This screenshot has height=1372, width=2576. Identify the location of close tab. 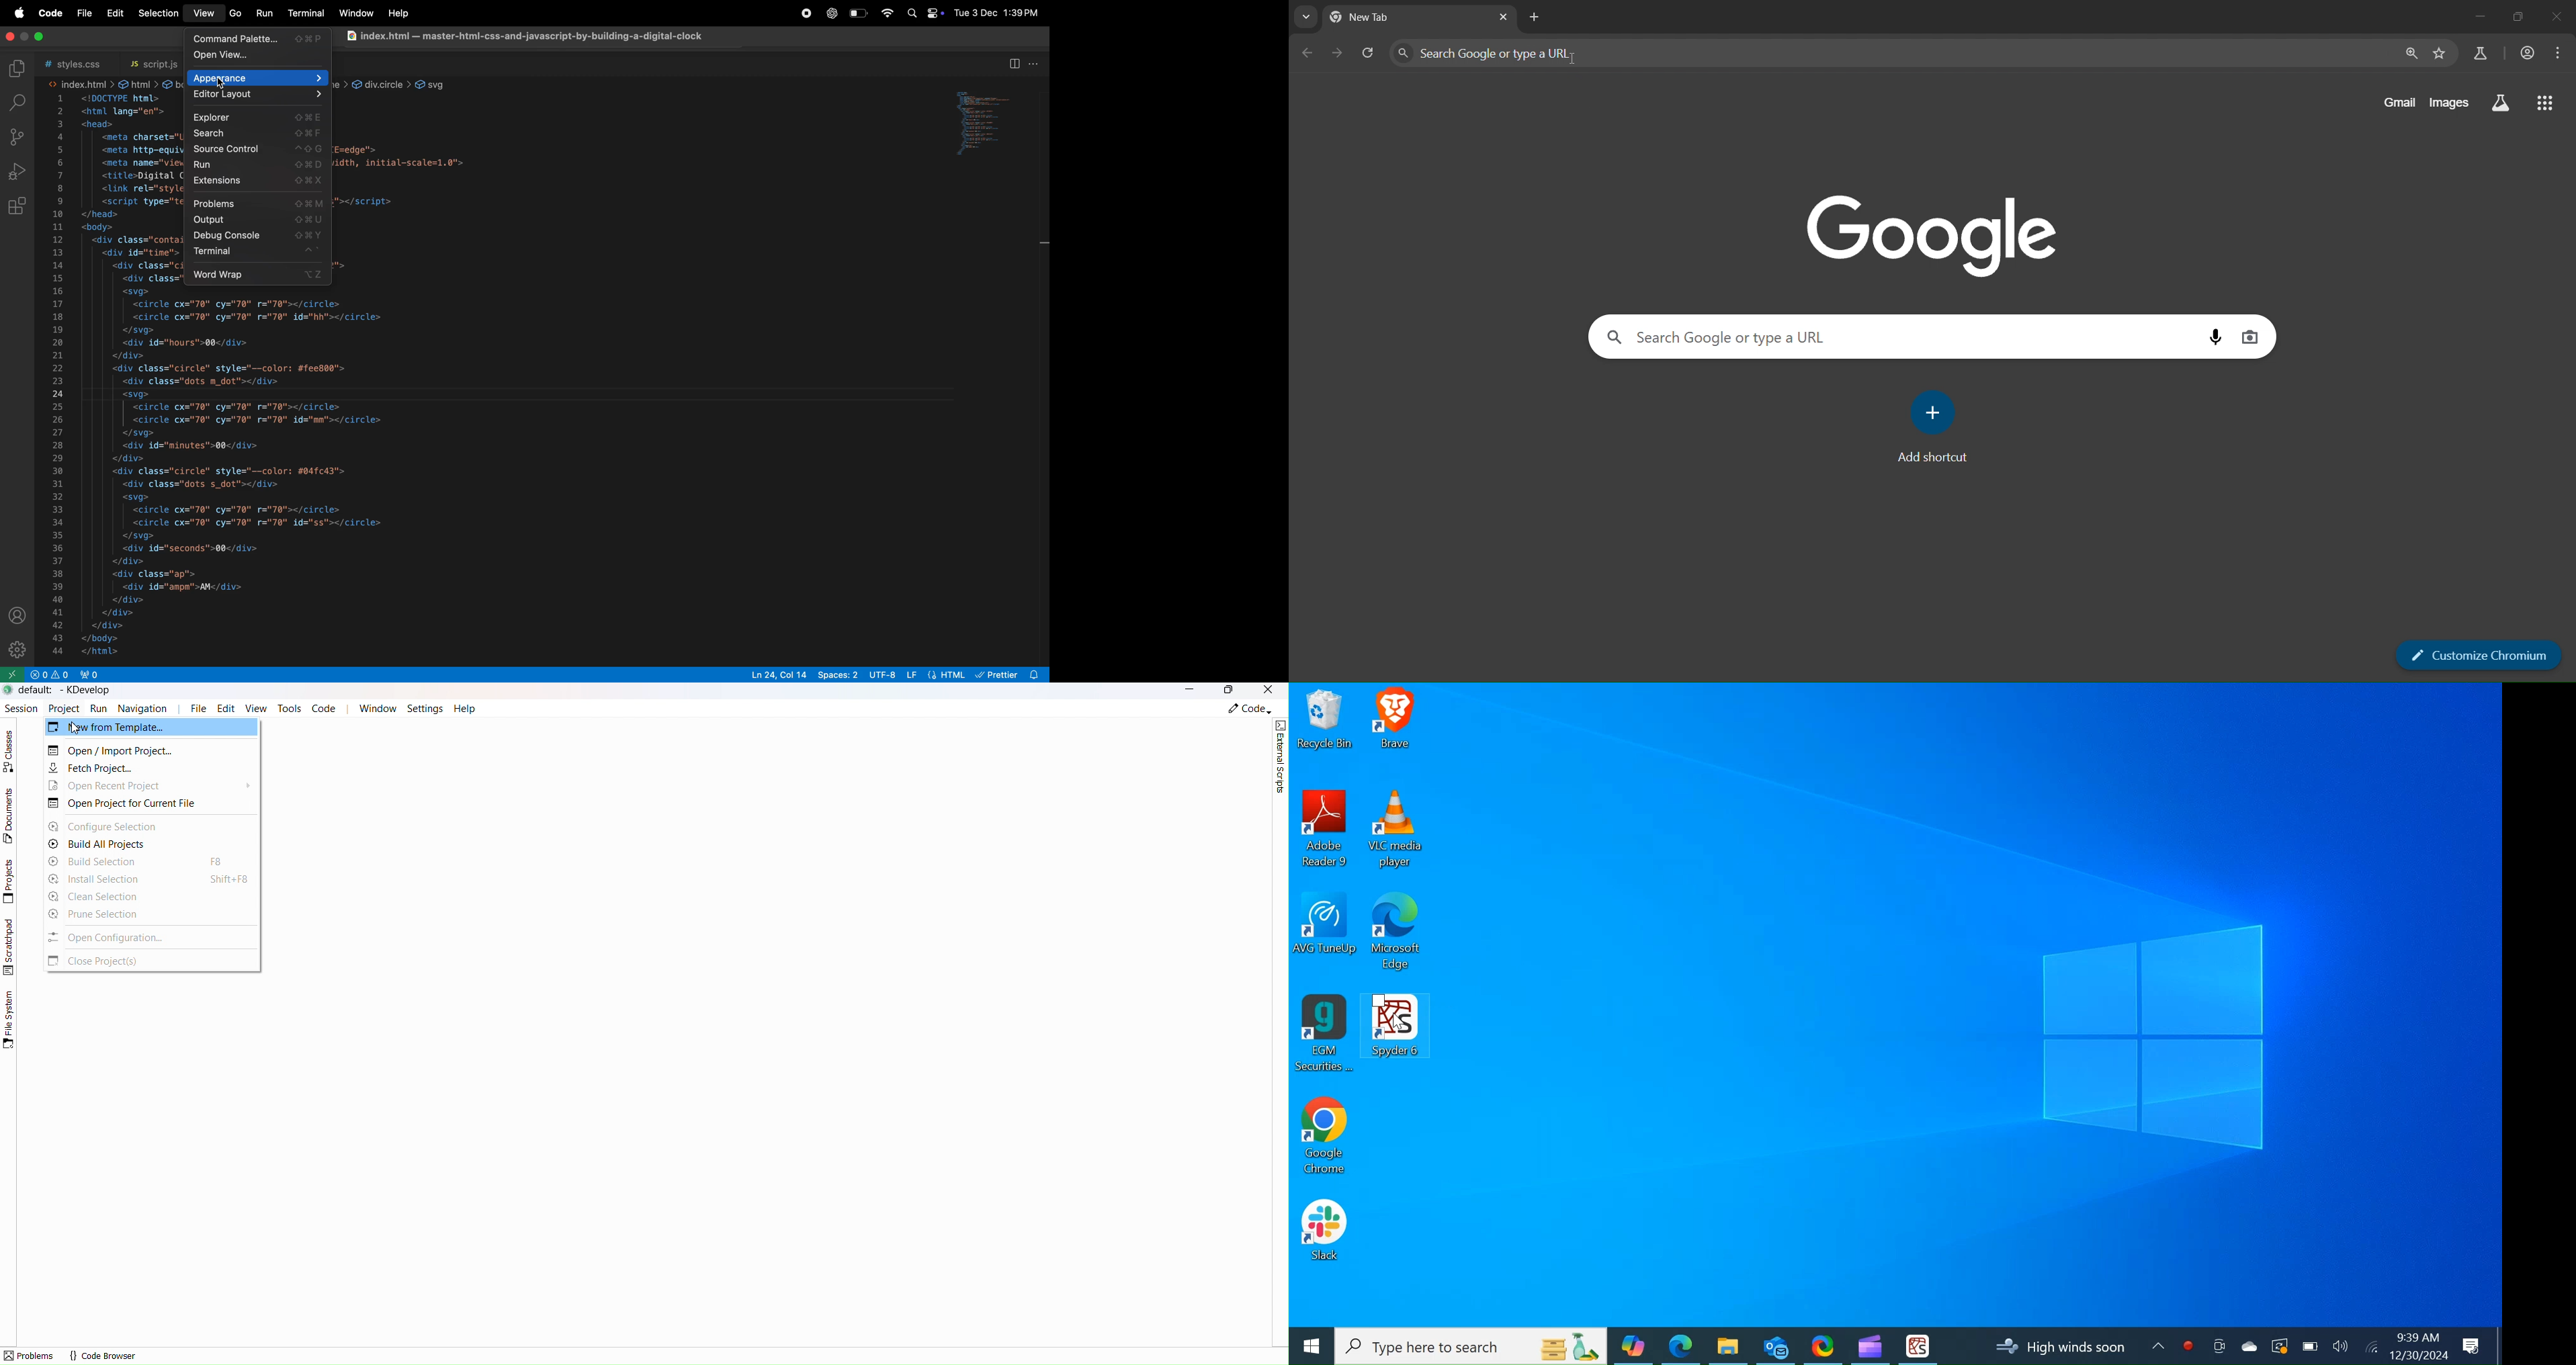
(1502, 17).